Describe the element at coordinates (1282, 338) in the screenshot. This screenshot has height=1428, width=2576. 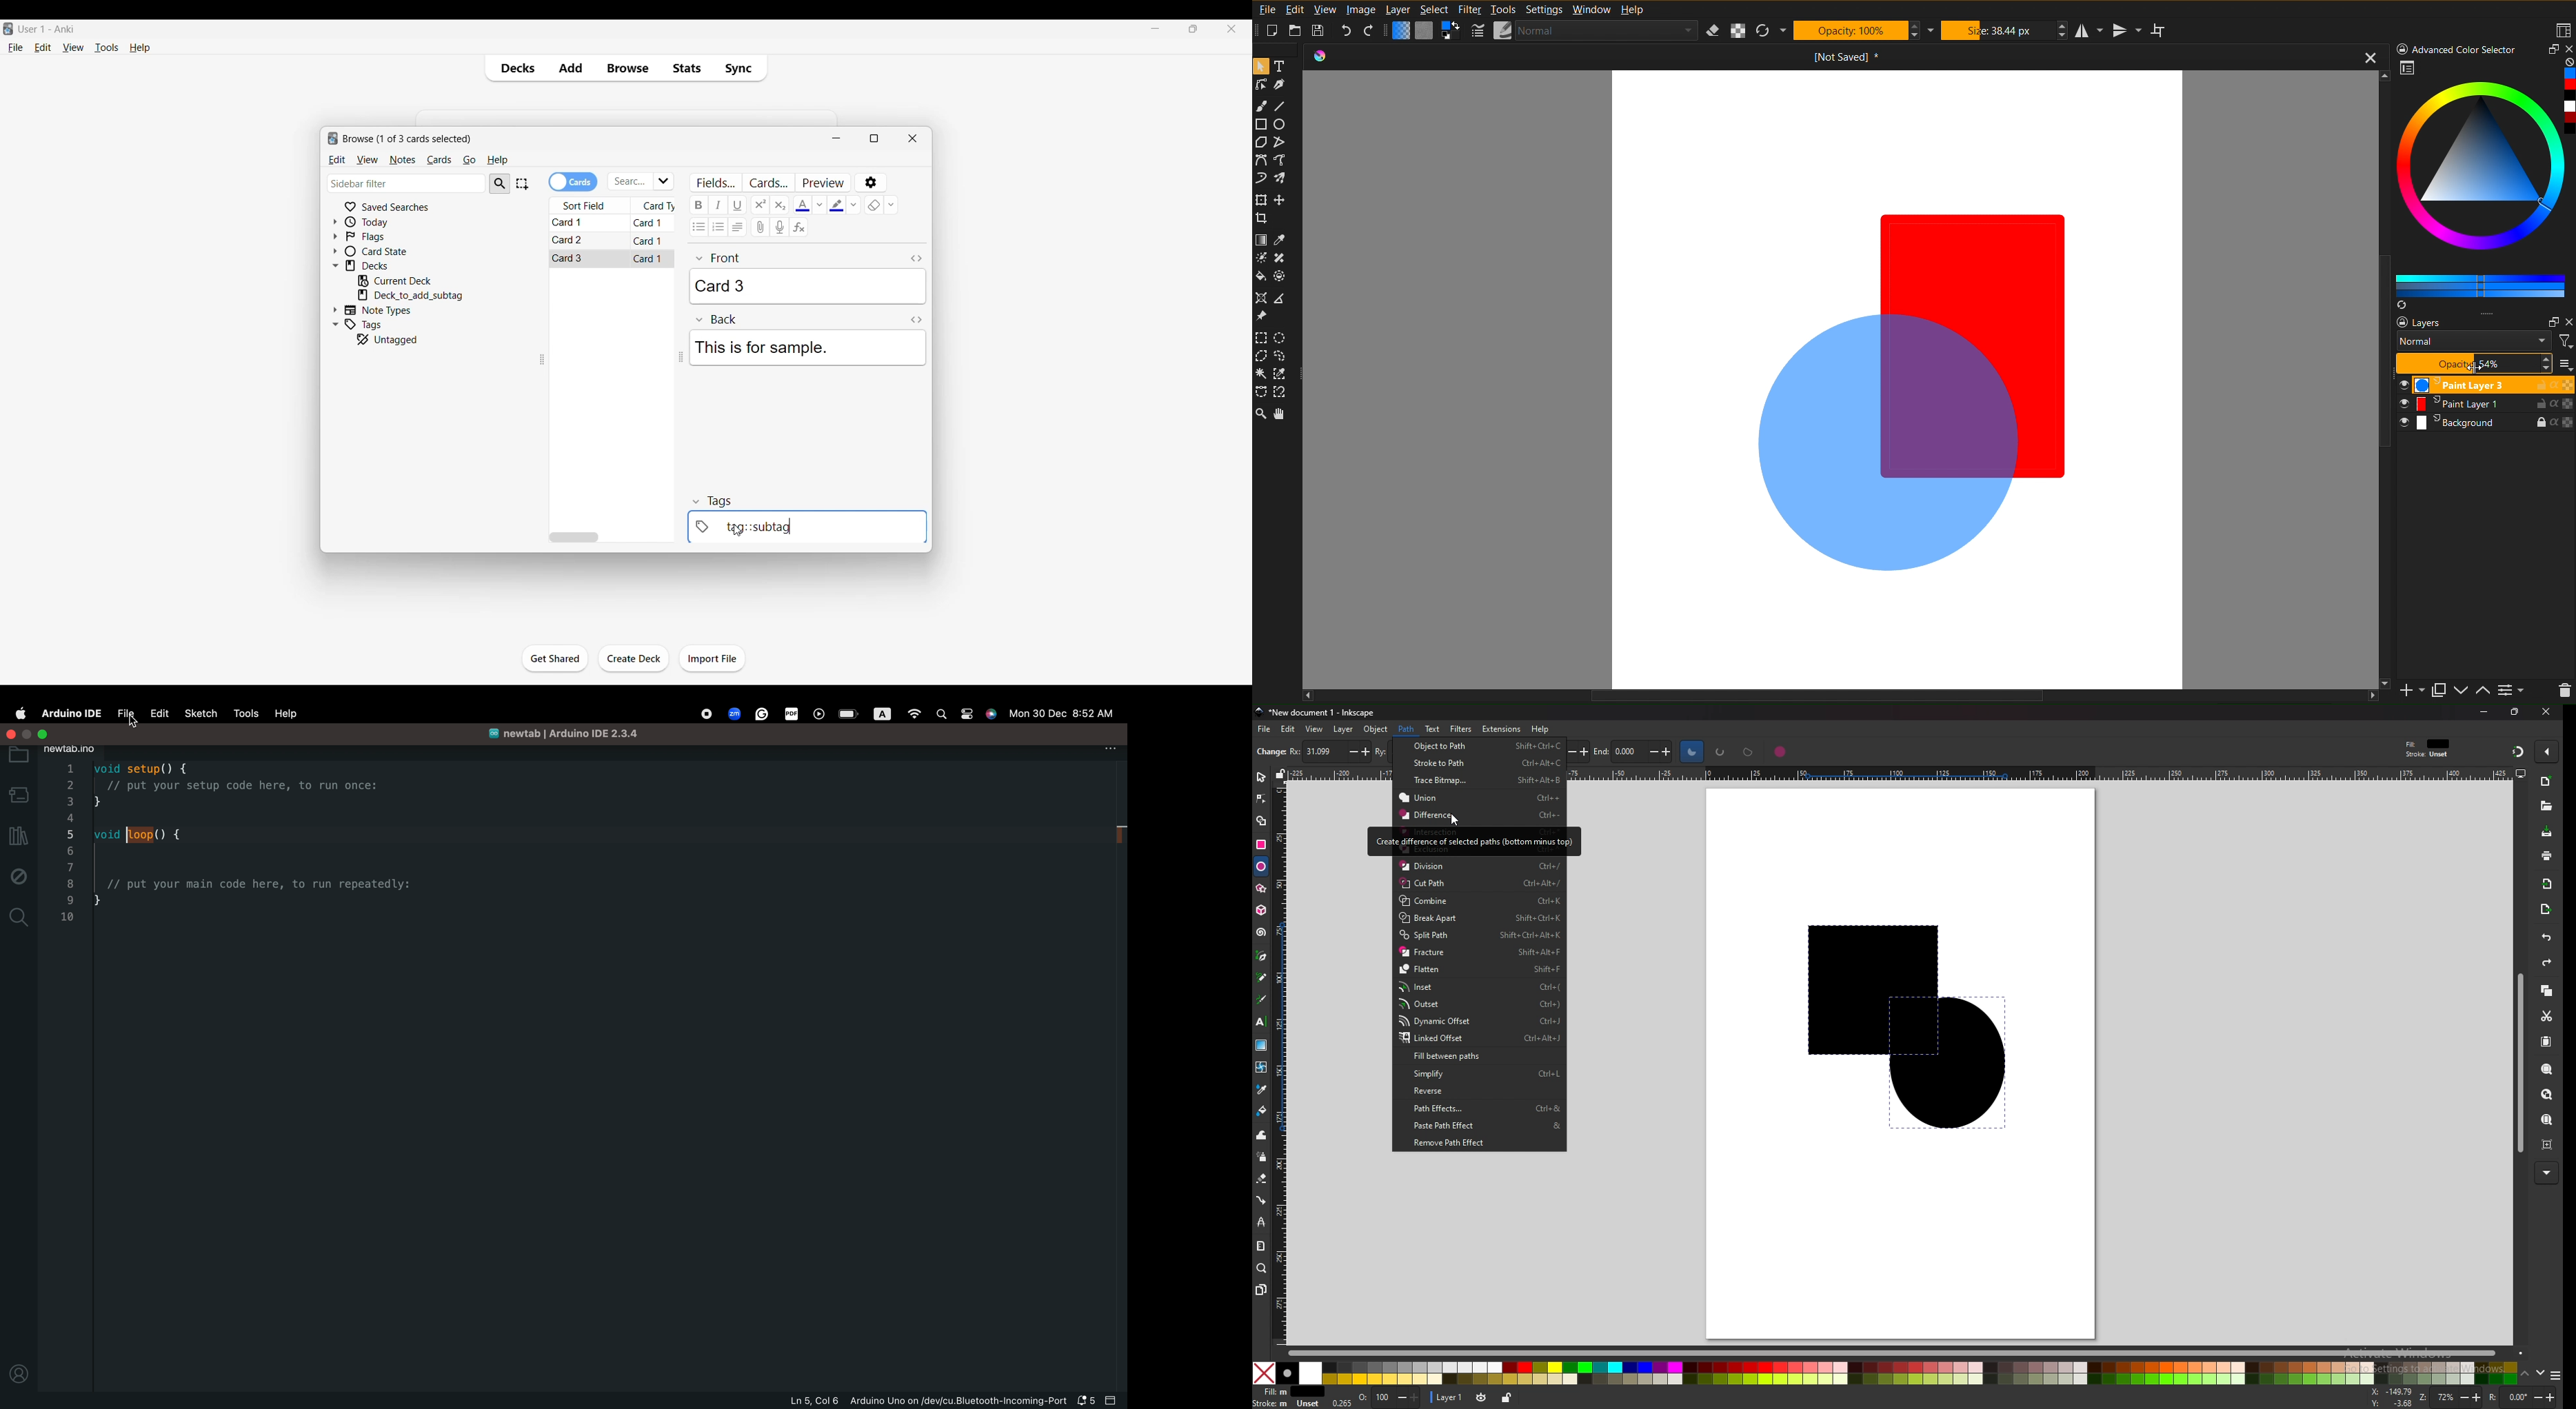
I see `Selection Tool` at that location.